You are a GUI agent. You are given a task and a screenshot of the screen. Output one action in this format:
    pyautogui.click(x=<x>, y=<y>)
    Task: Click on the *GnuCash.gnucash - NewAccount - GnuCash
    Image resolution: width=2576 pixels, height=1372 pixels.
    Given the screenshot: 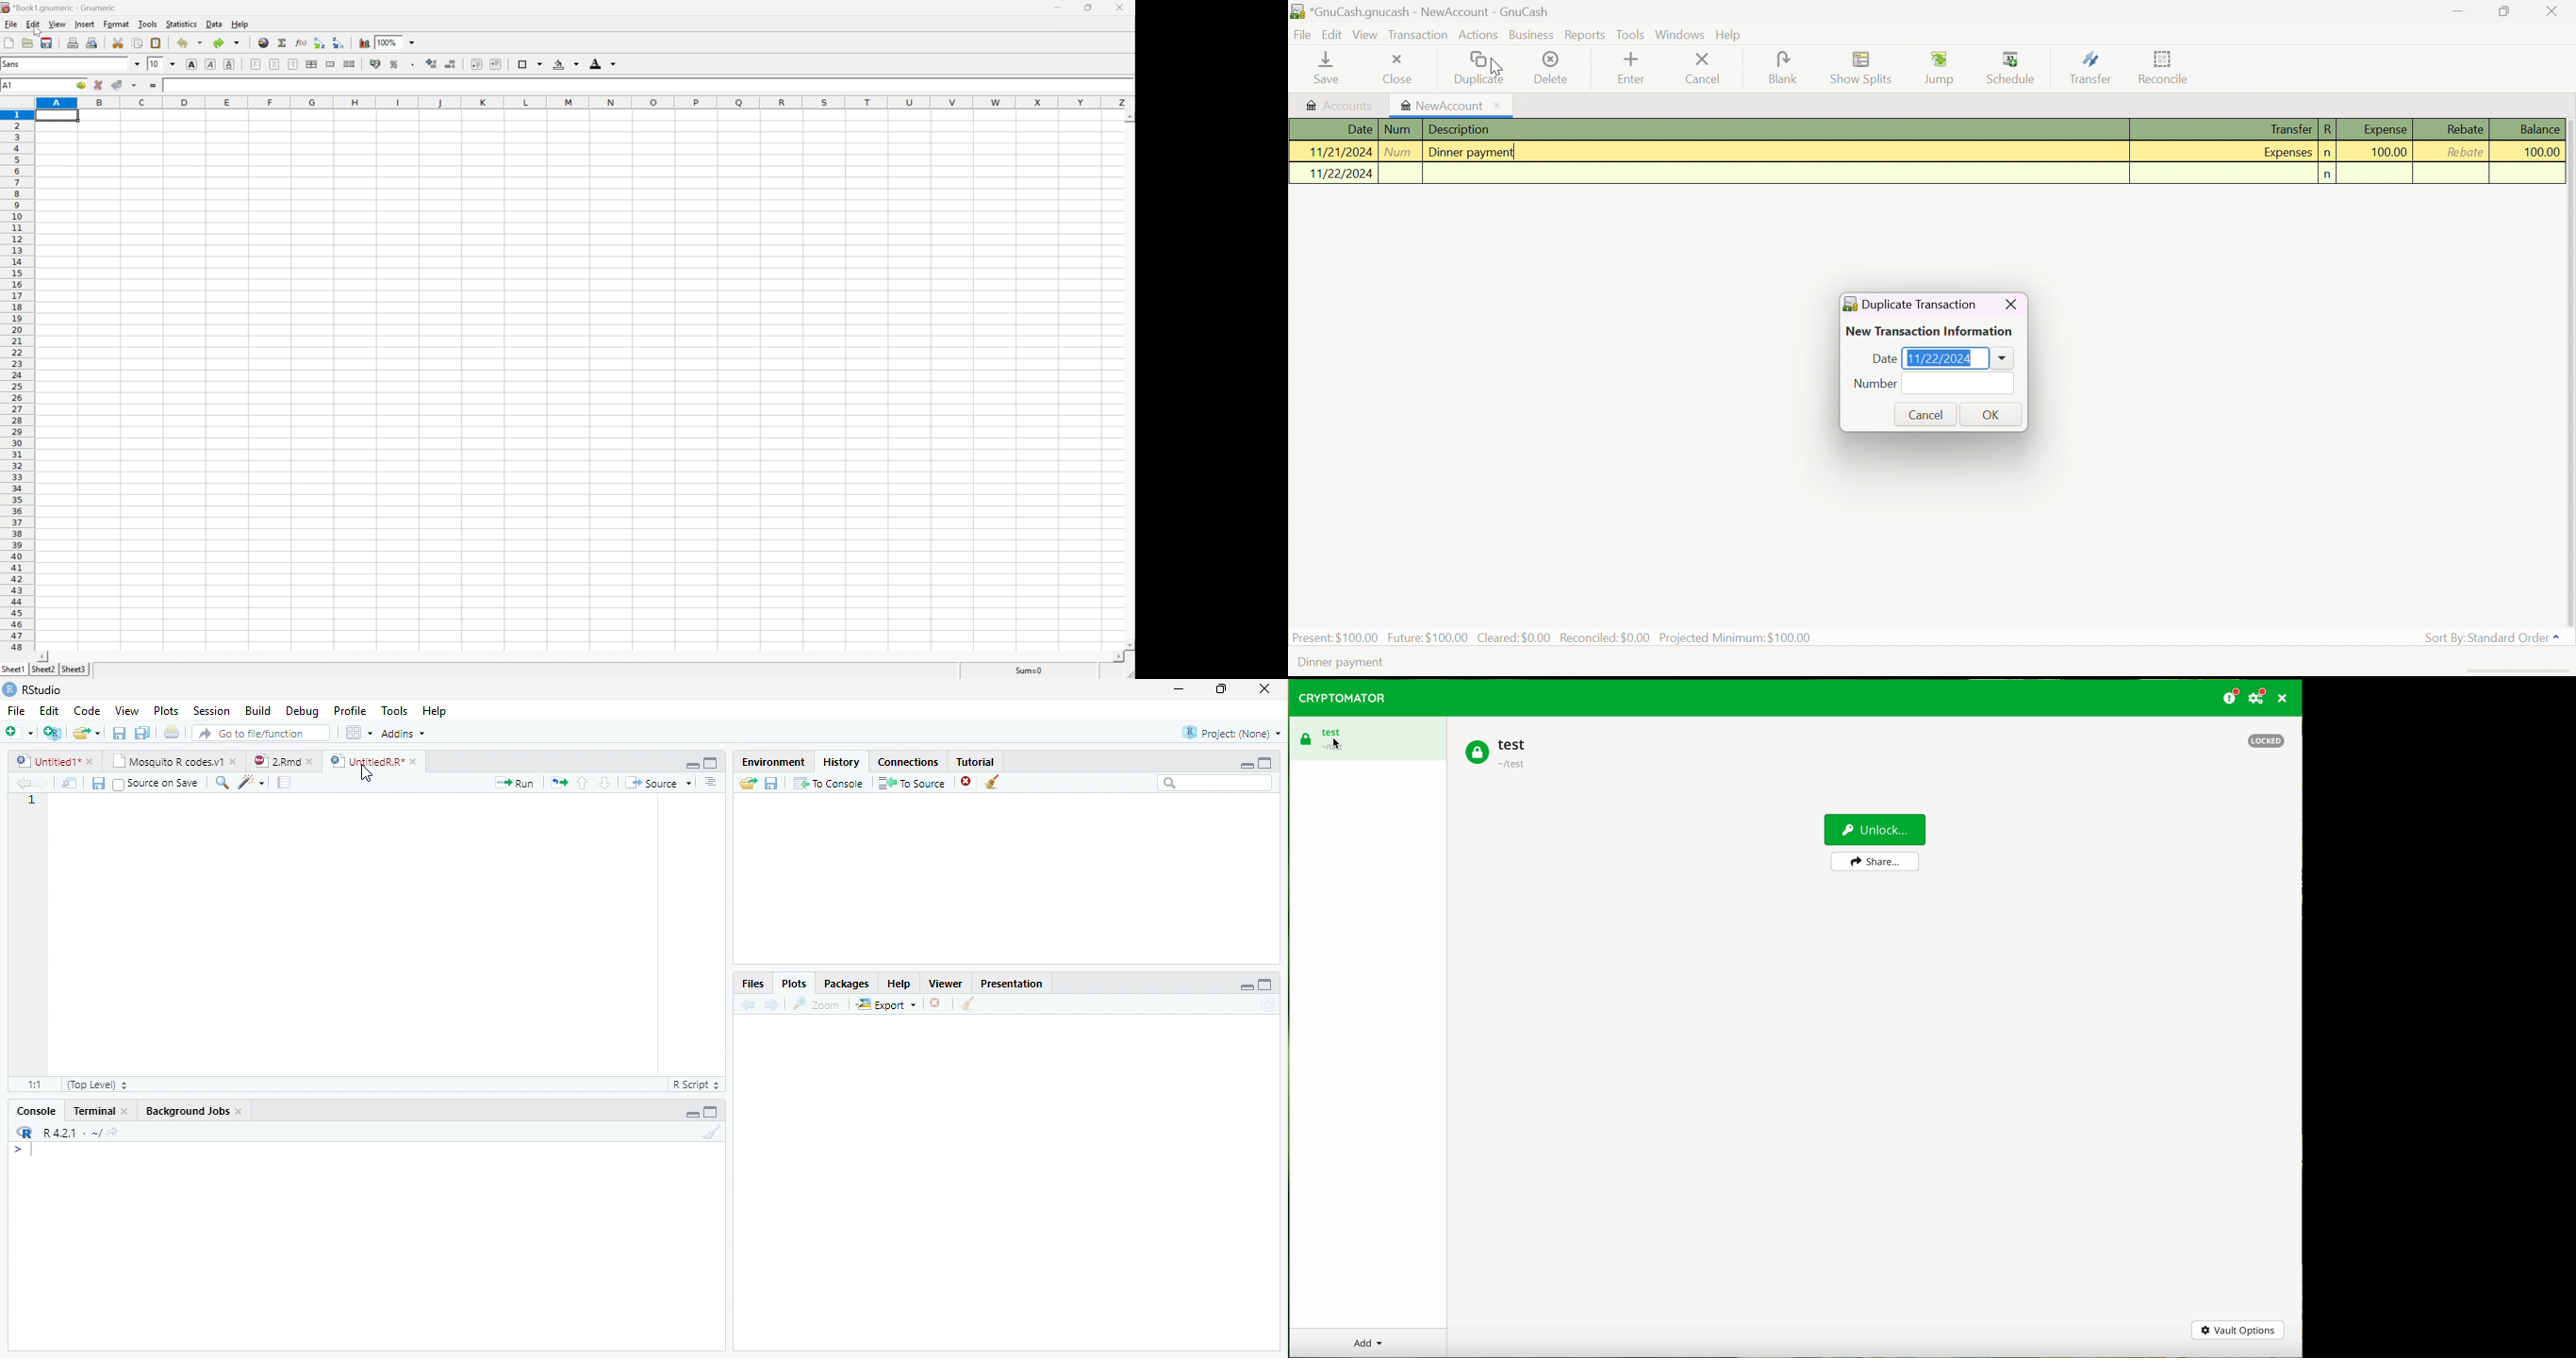 What is the action you would take?
    pyautogui.click(x=1432, y=12)
    